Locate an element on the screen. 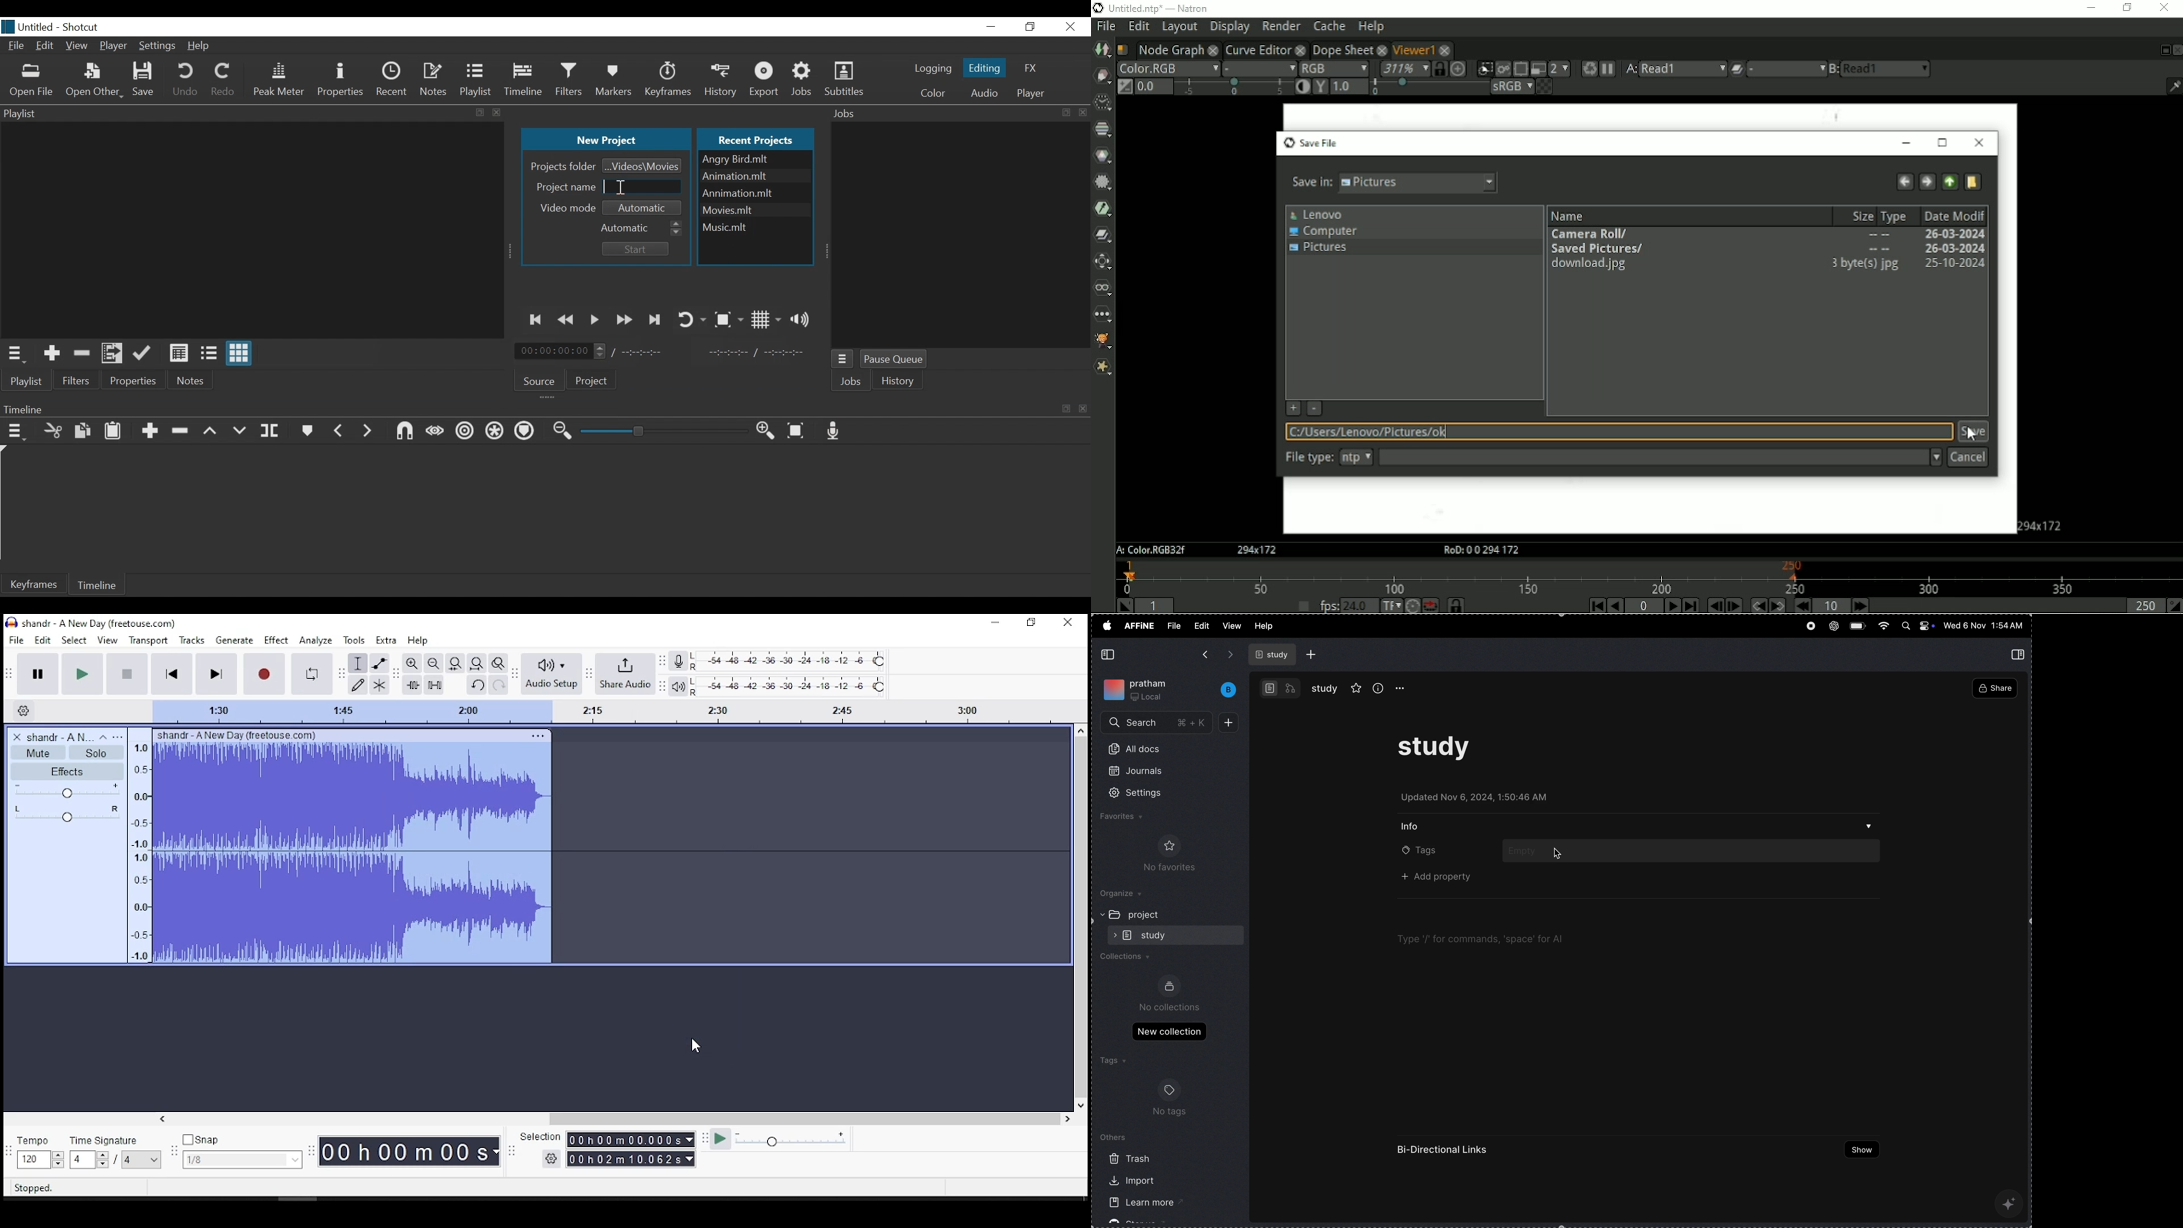  + add property is located at coordinates (1441, 878).